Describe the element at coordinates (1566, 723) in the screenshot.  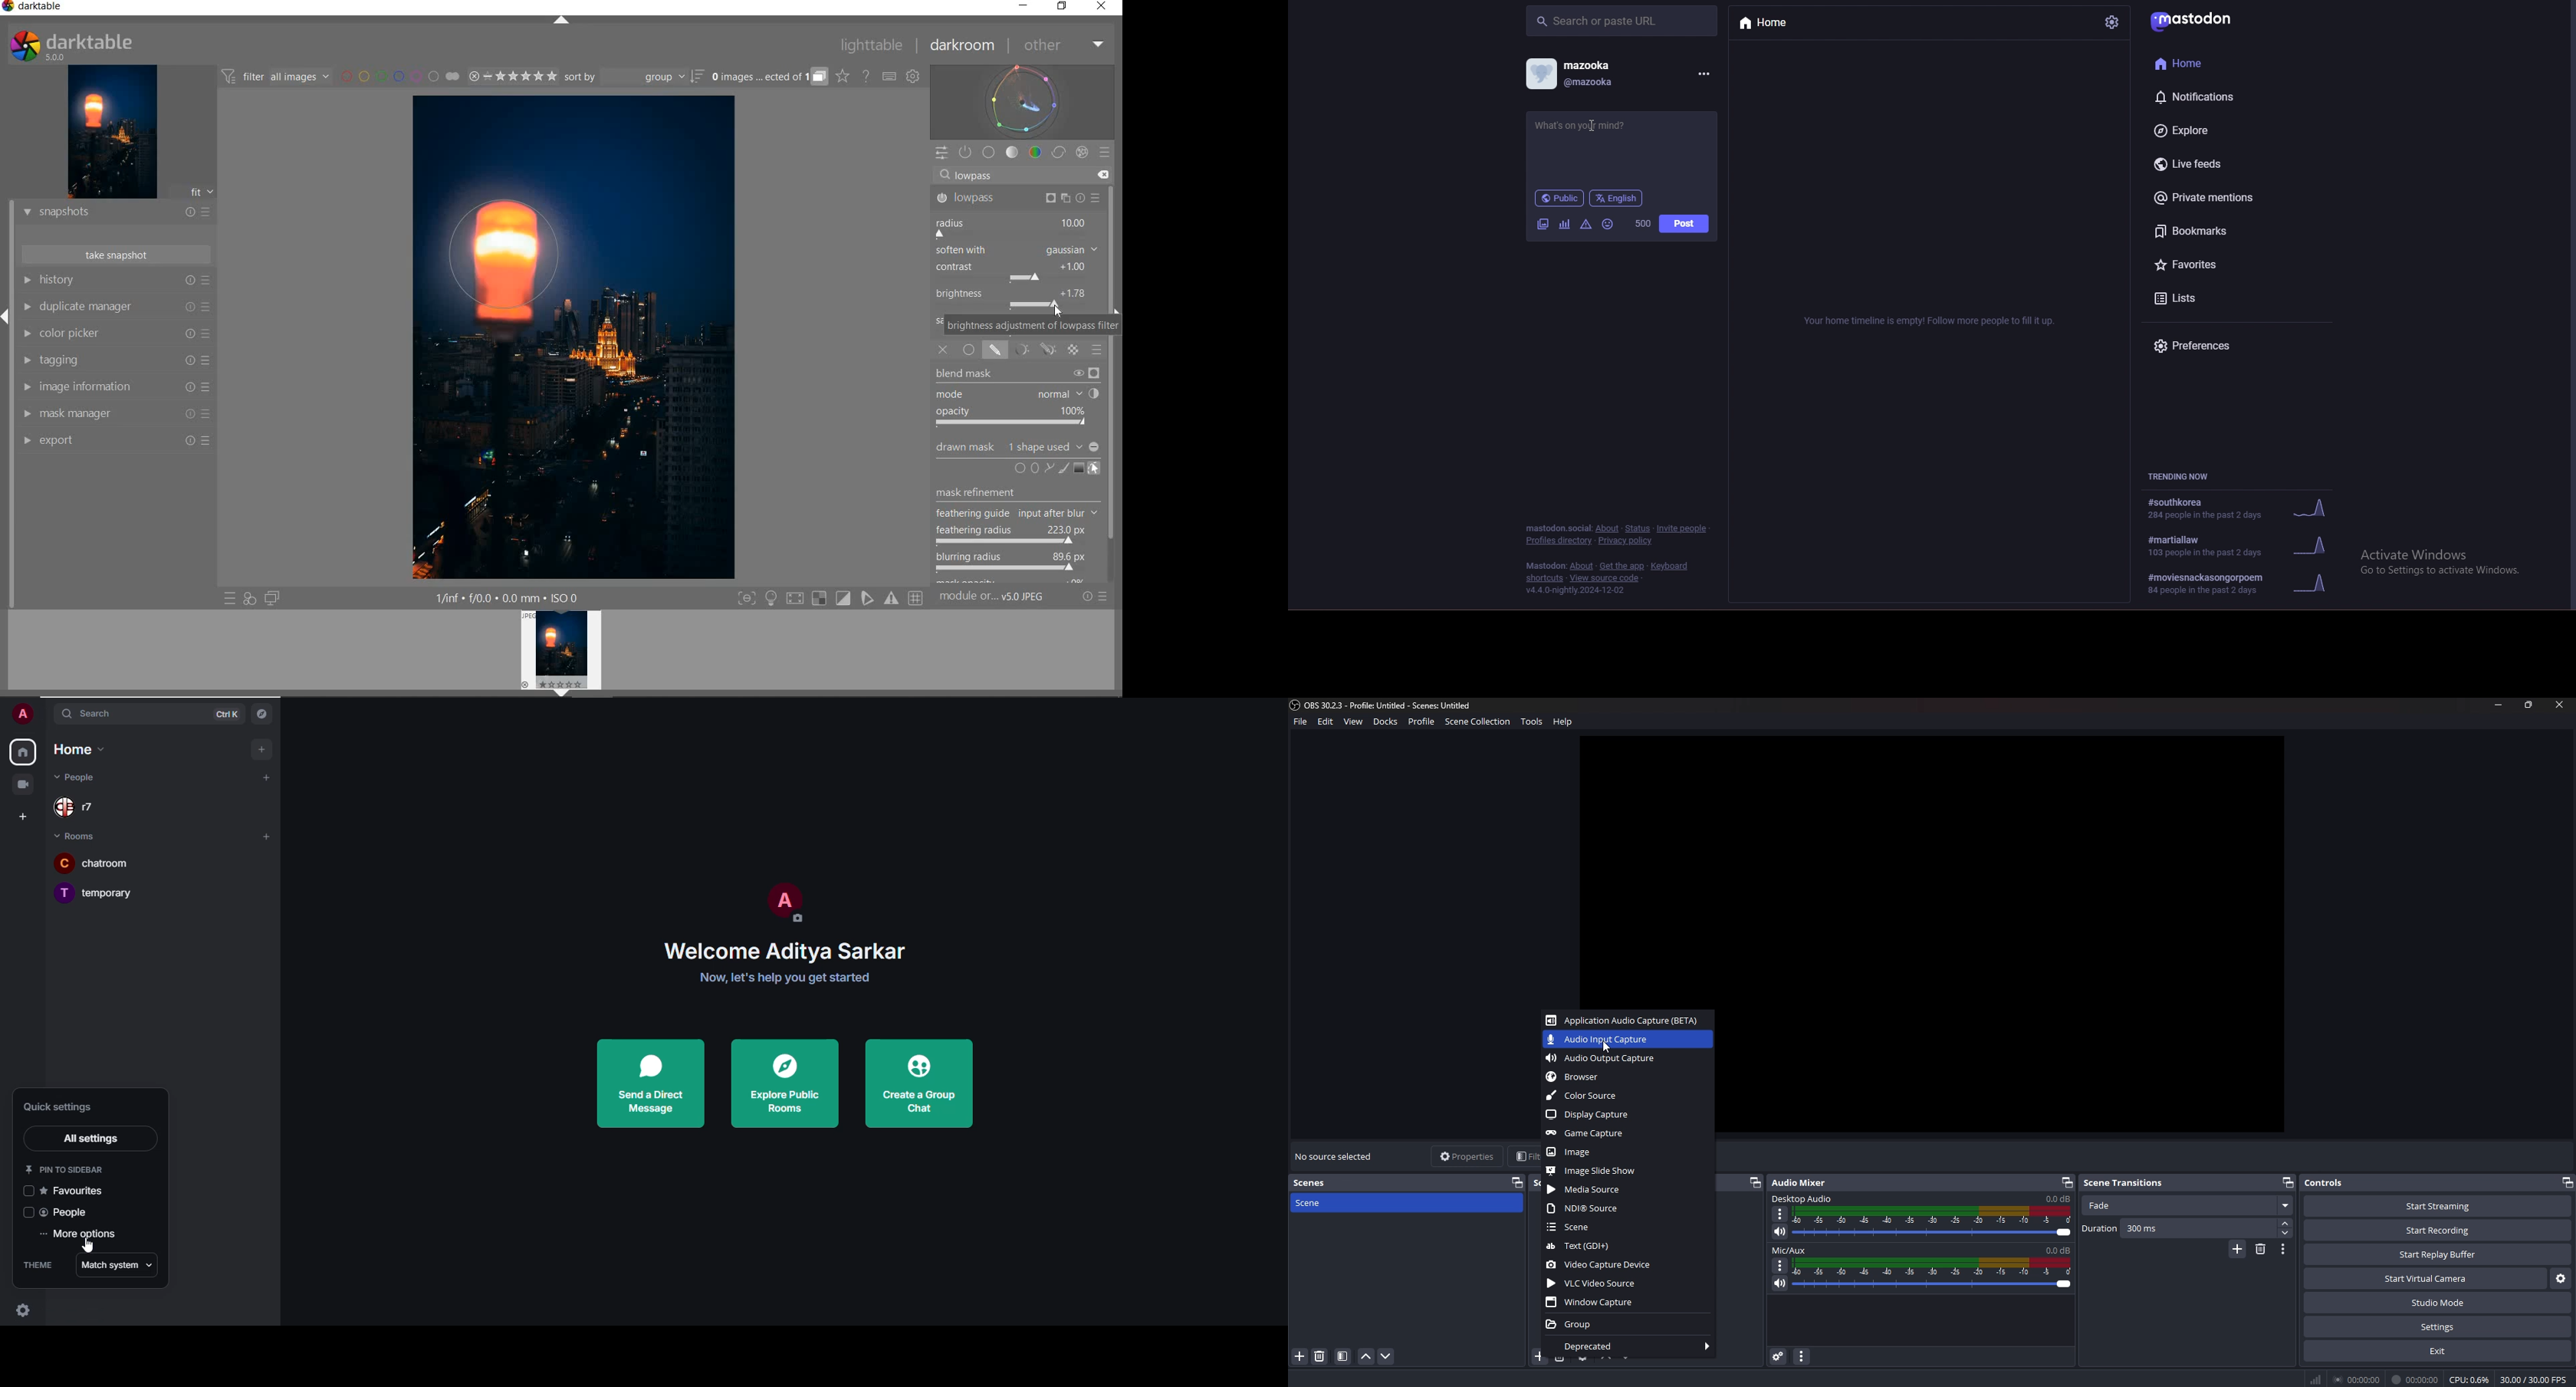
I see `help` at that location.